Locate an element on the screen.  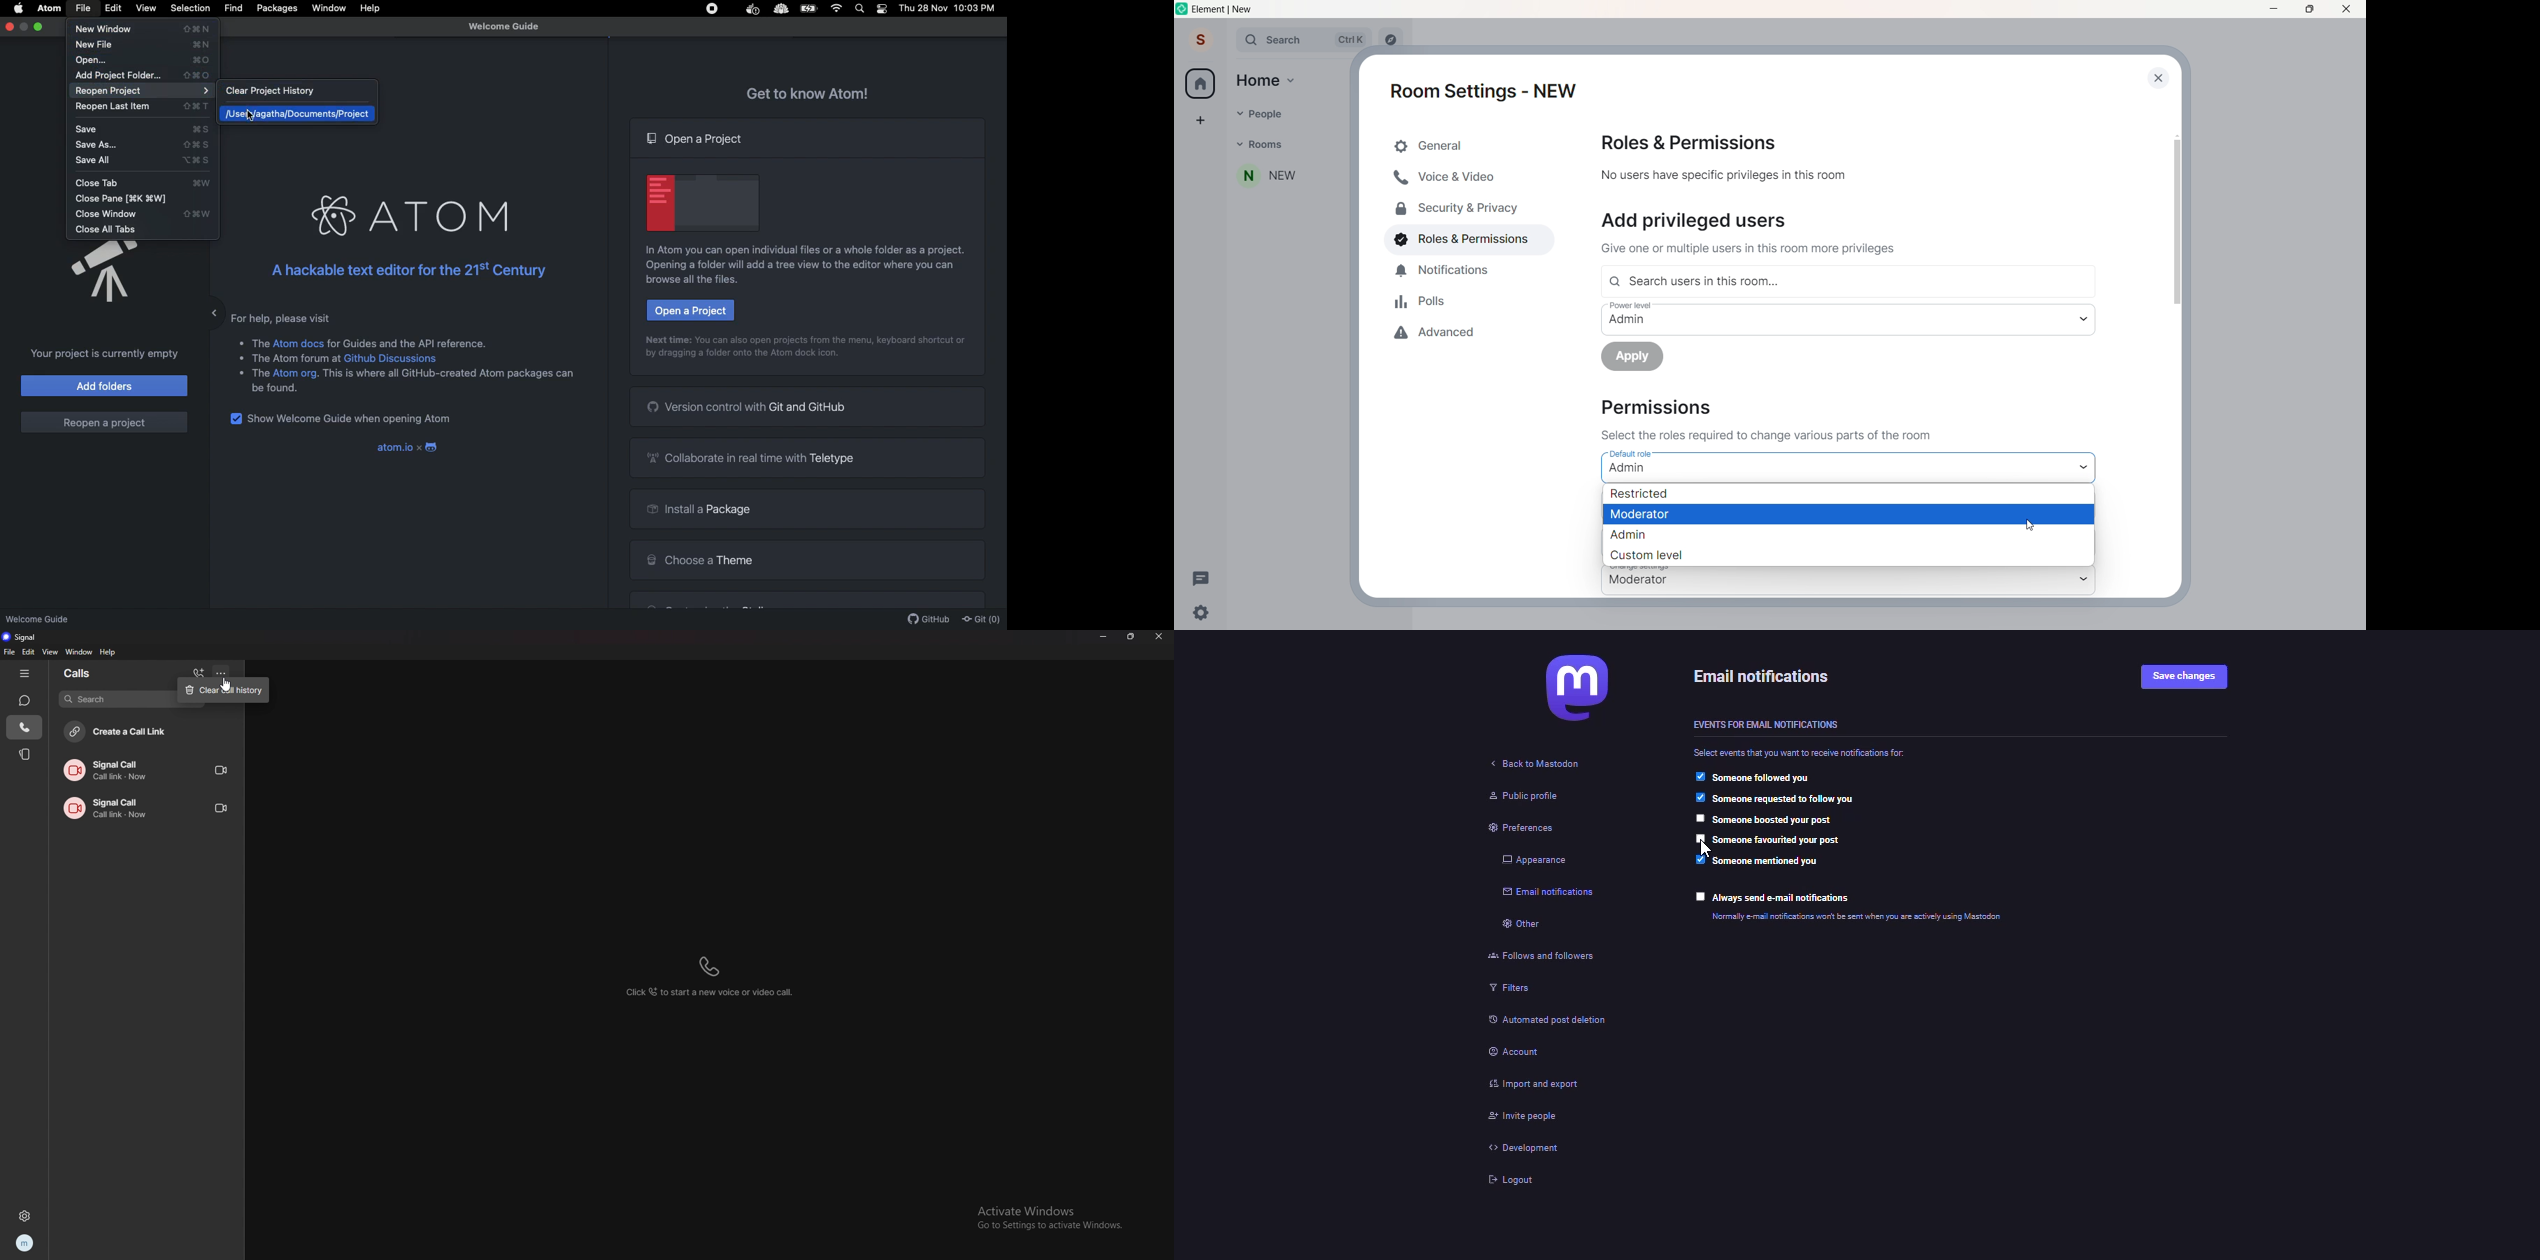
click to start a new voice or video call is located at coordinates (716, 976).